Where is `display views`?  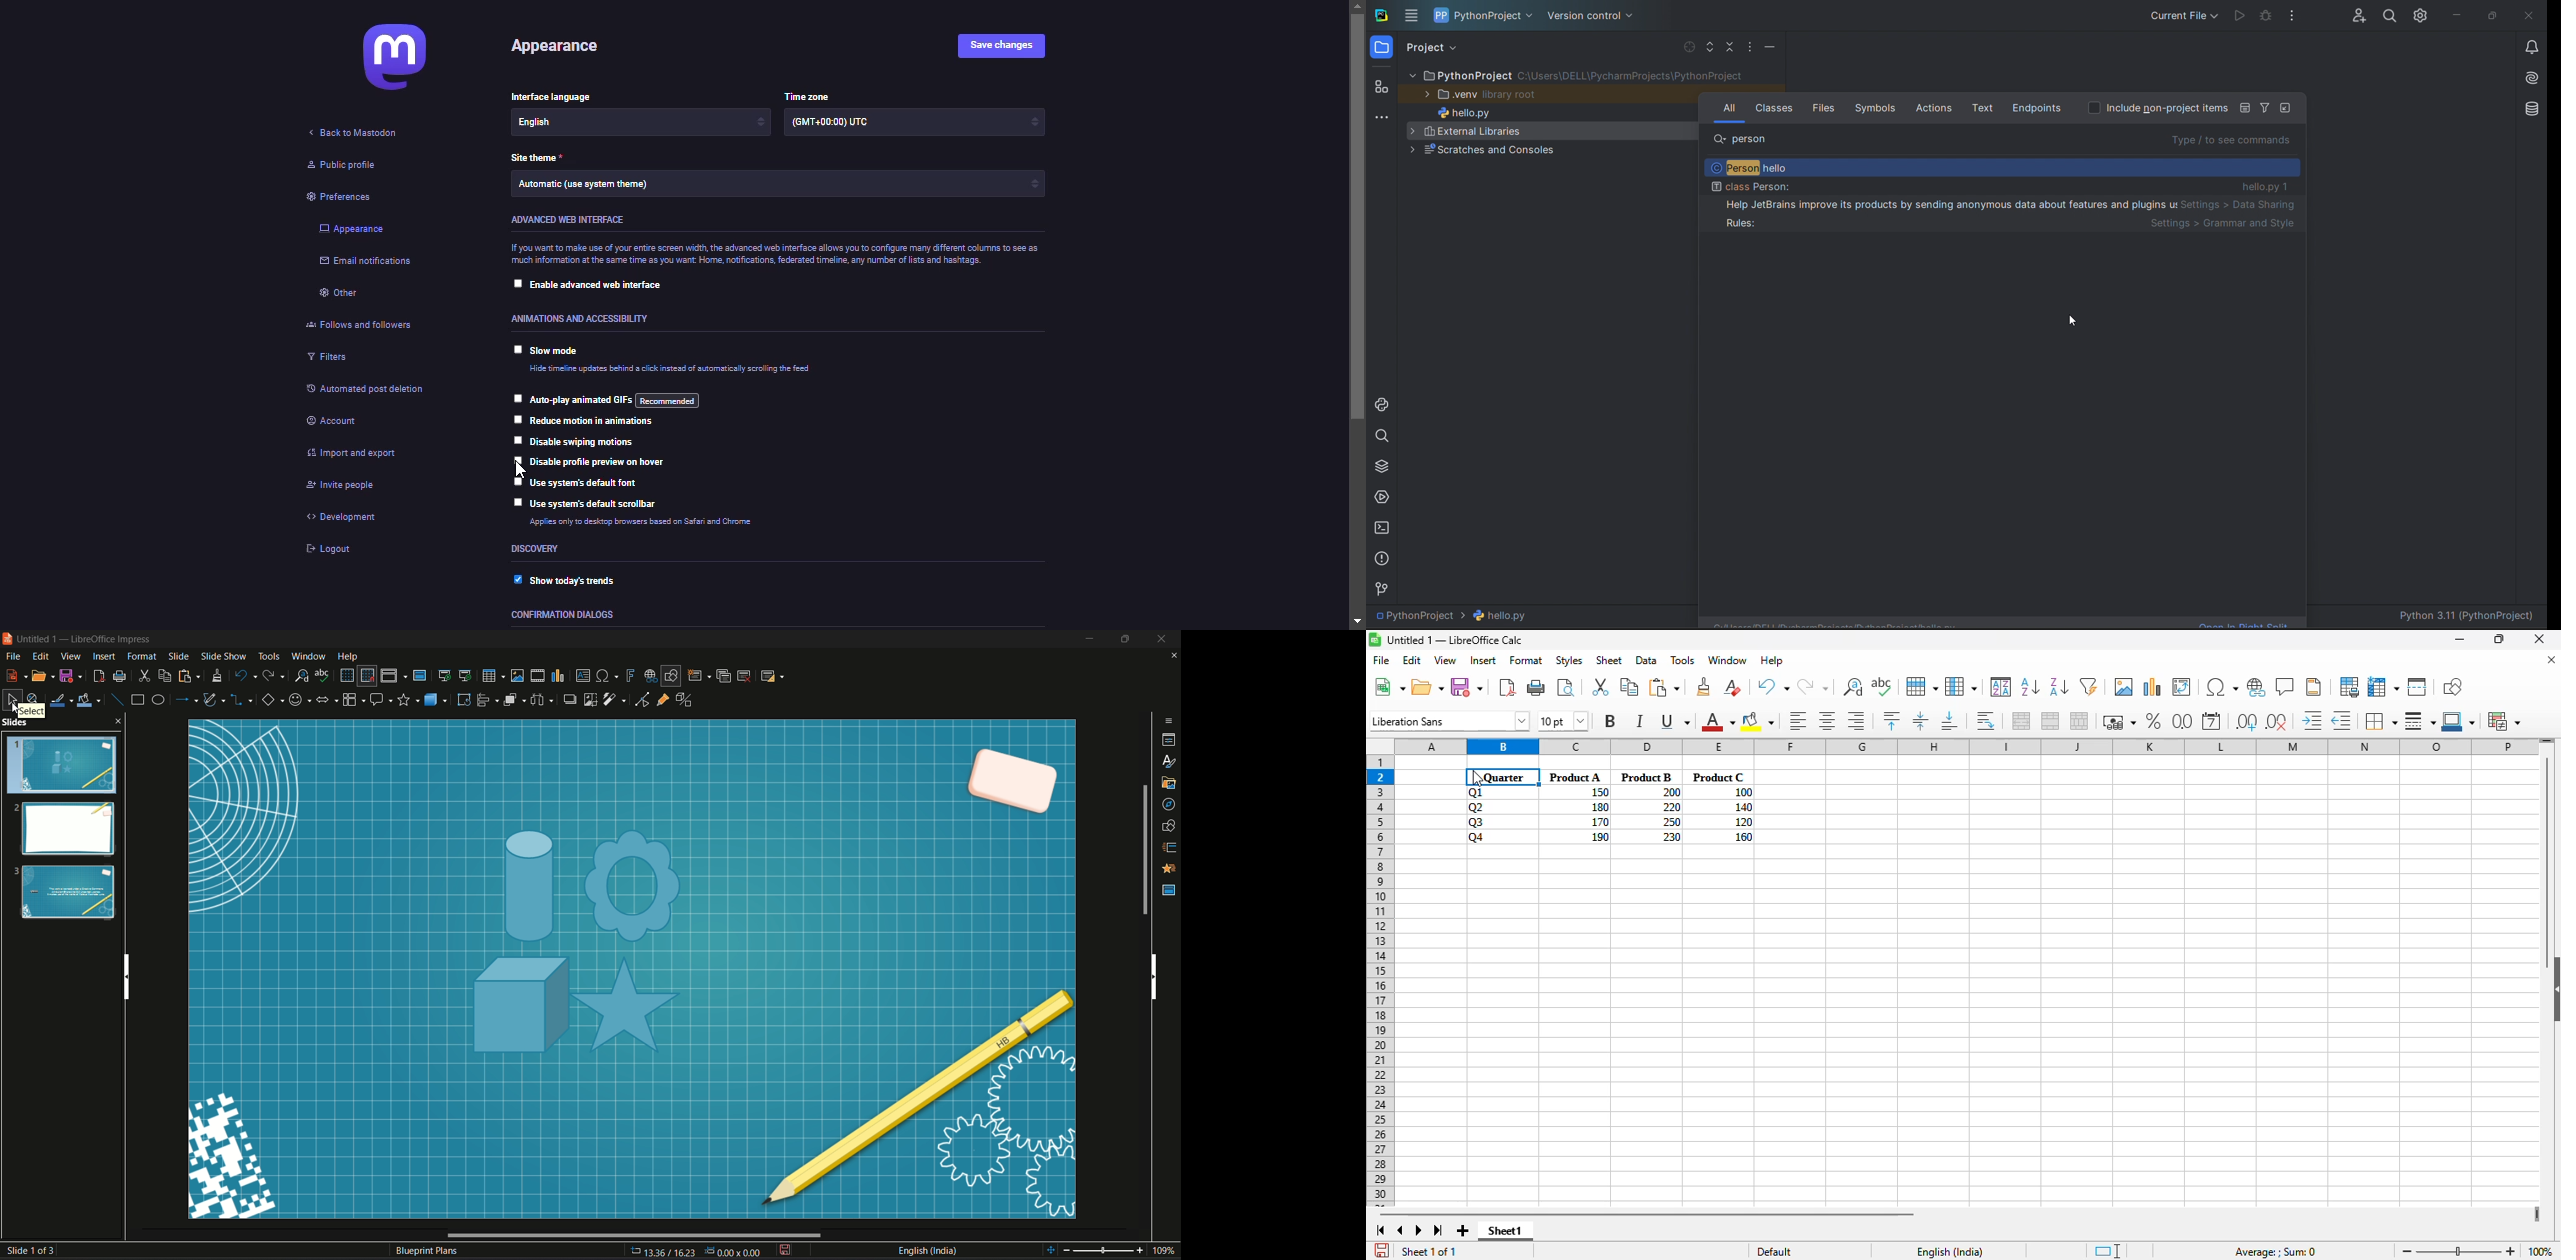
display views is located at coordinates (394, 676).